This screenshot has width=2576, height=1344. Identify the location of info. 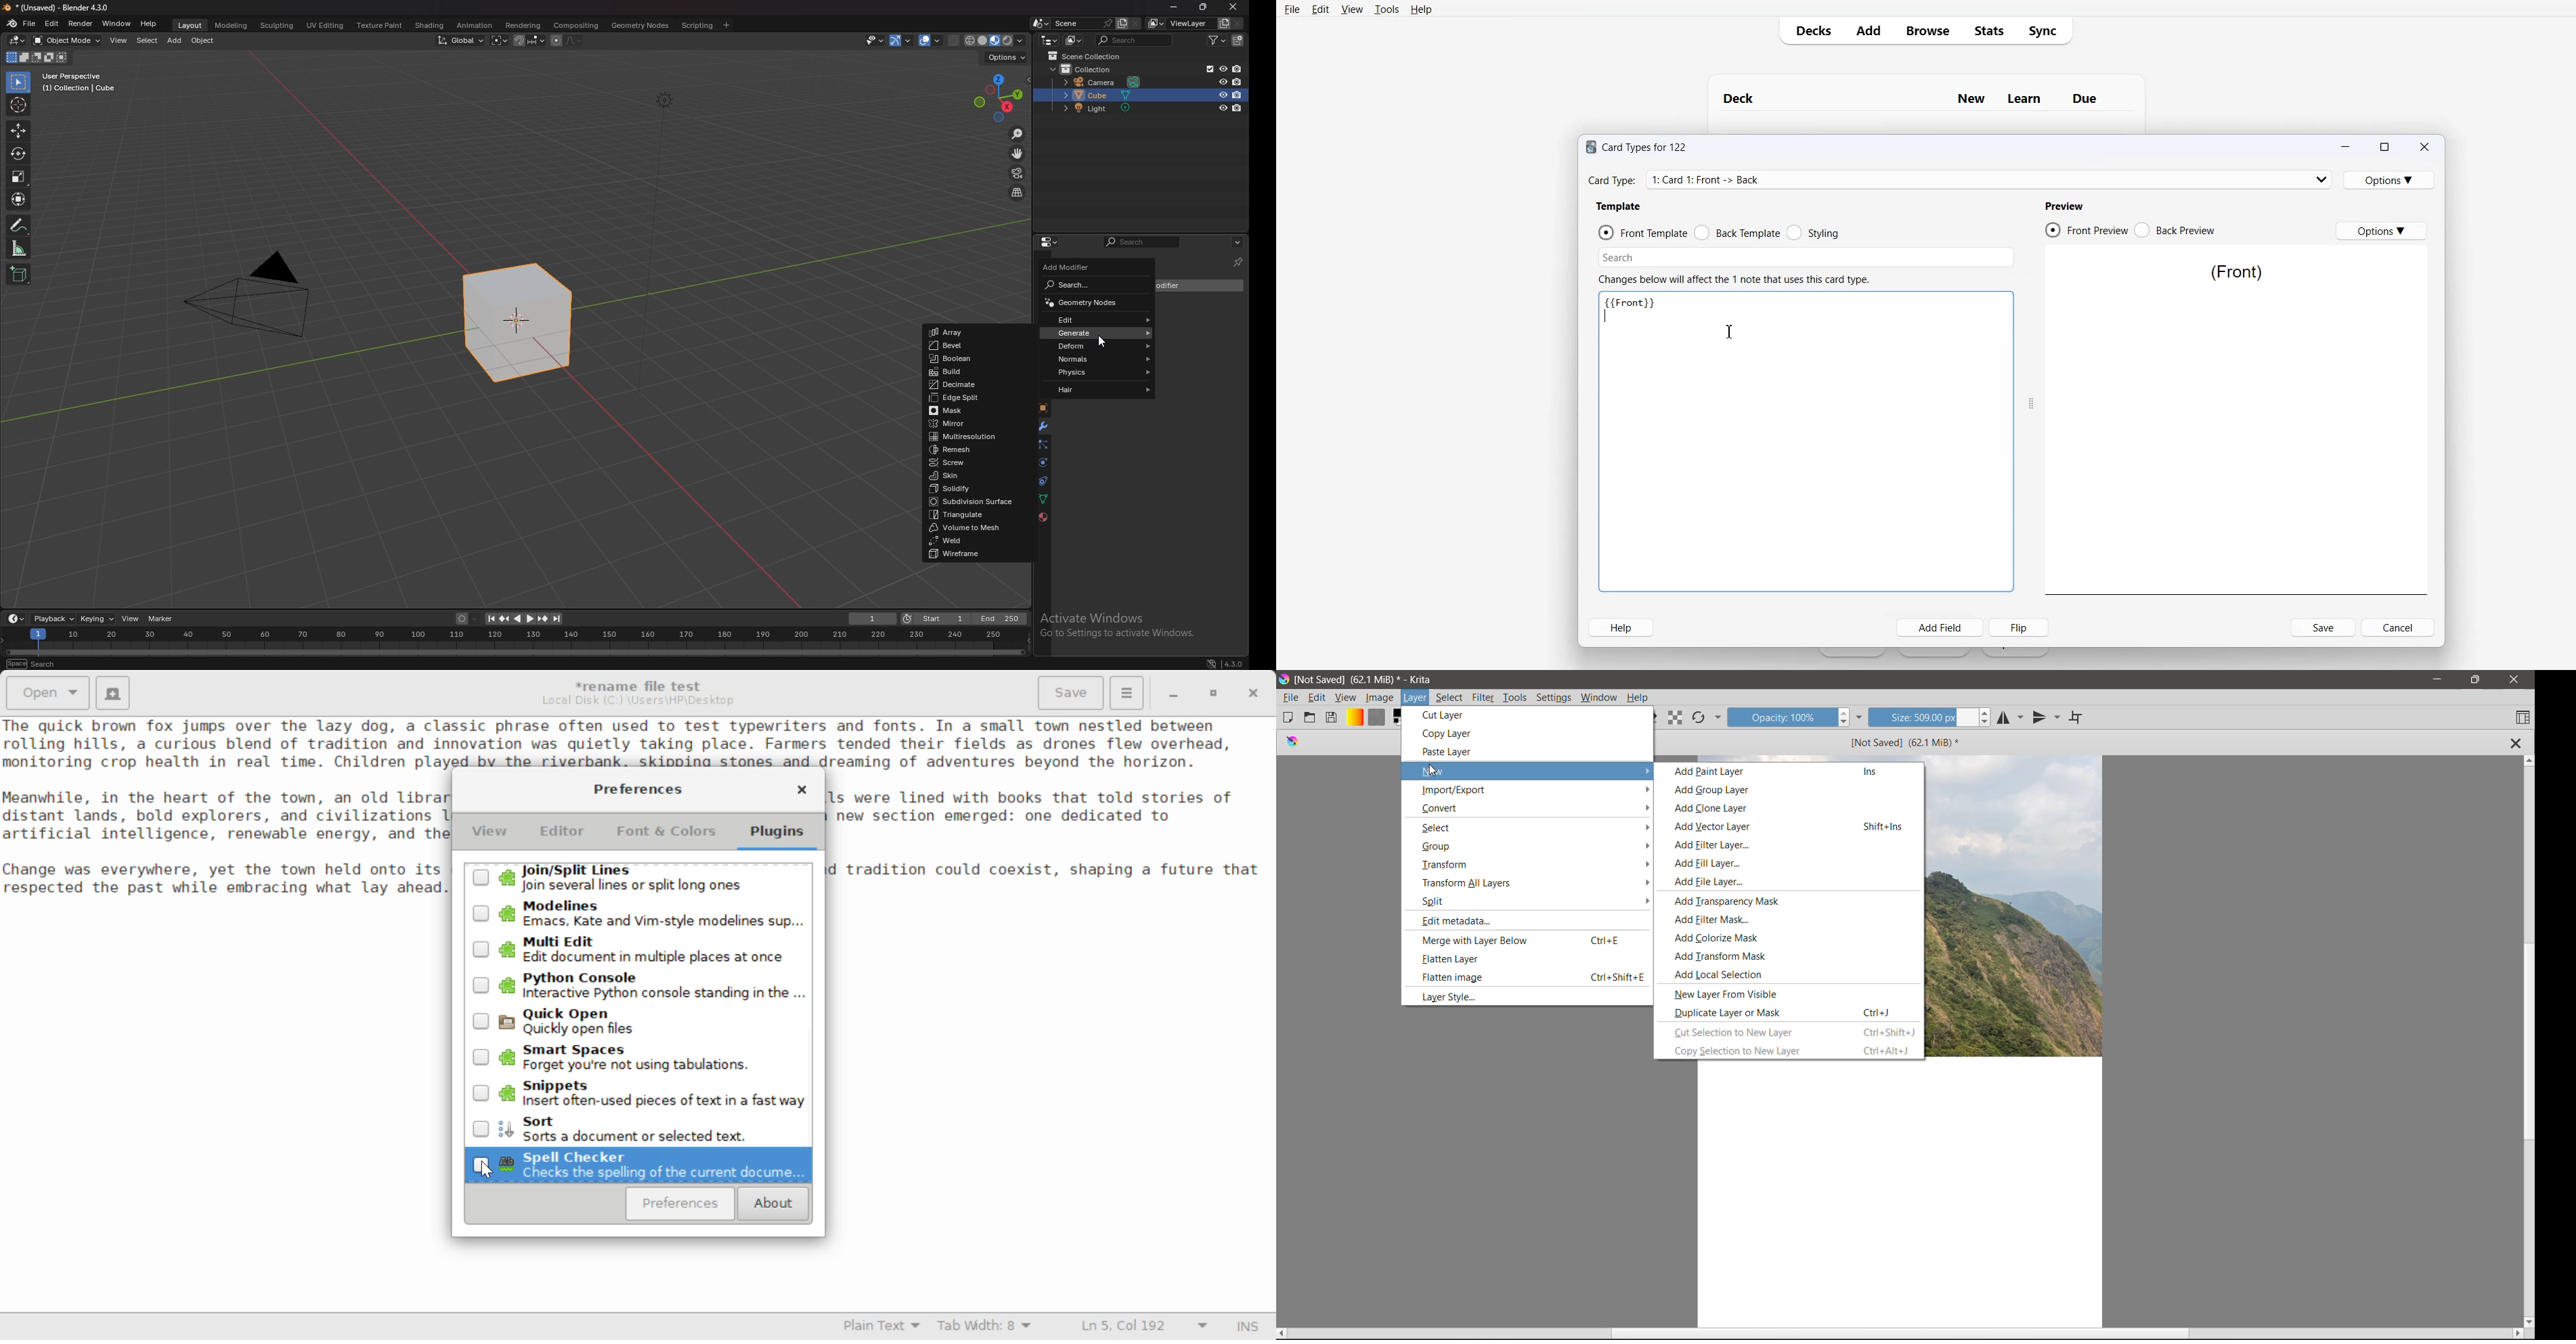
(81, 82).